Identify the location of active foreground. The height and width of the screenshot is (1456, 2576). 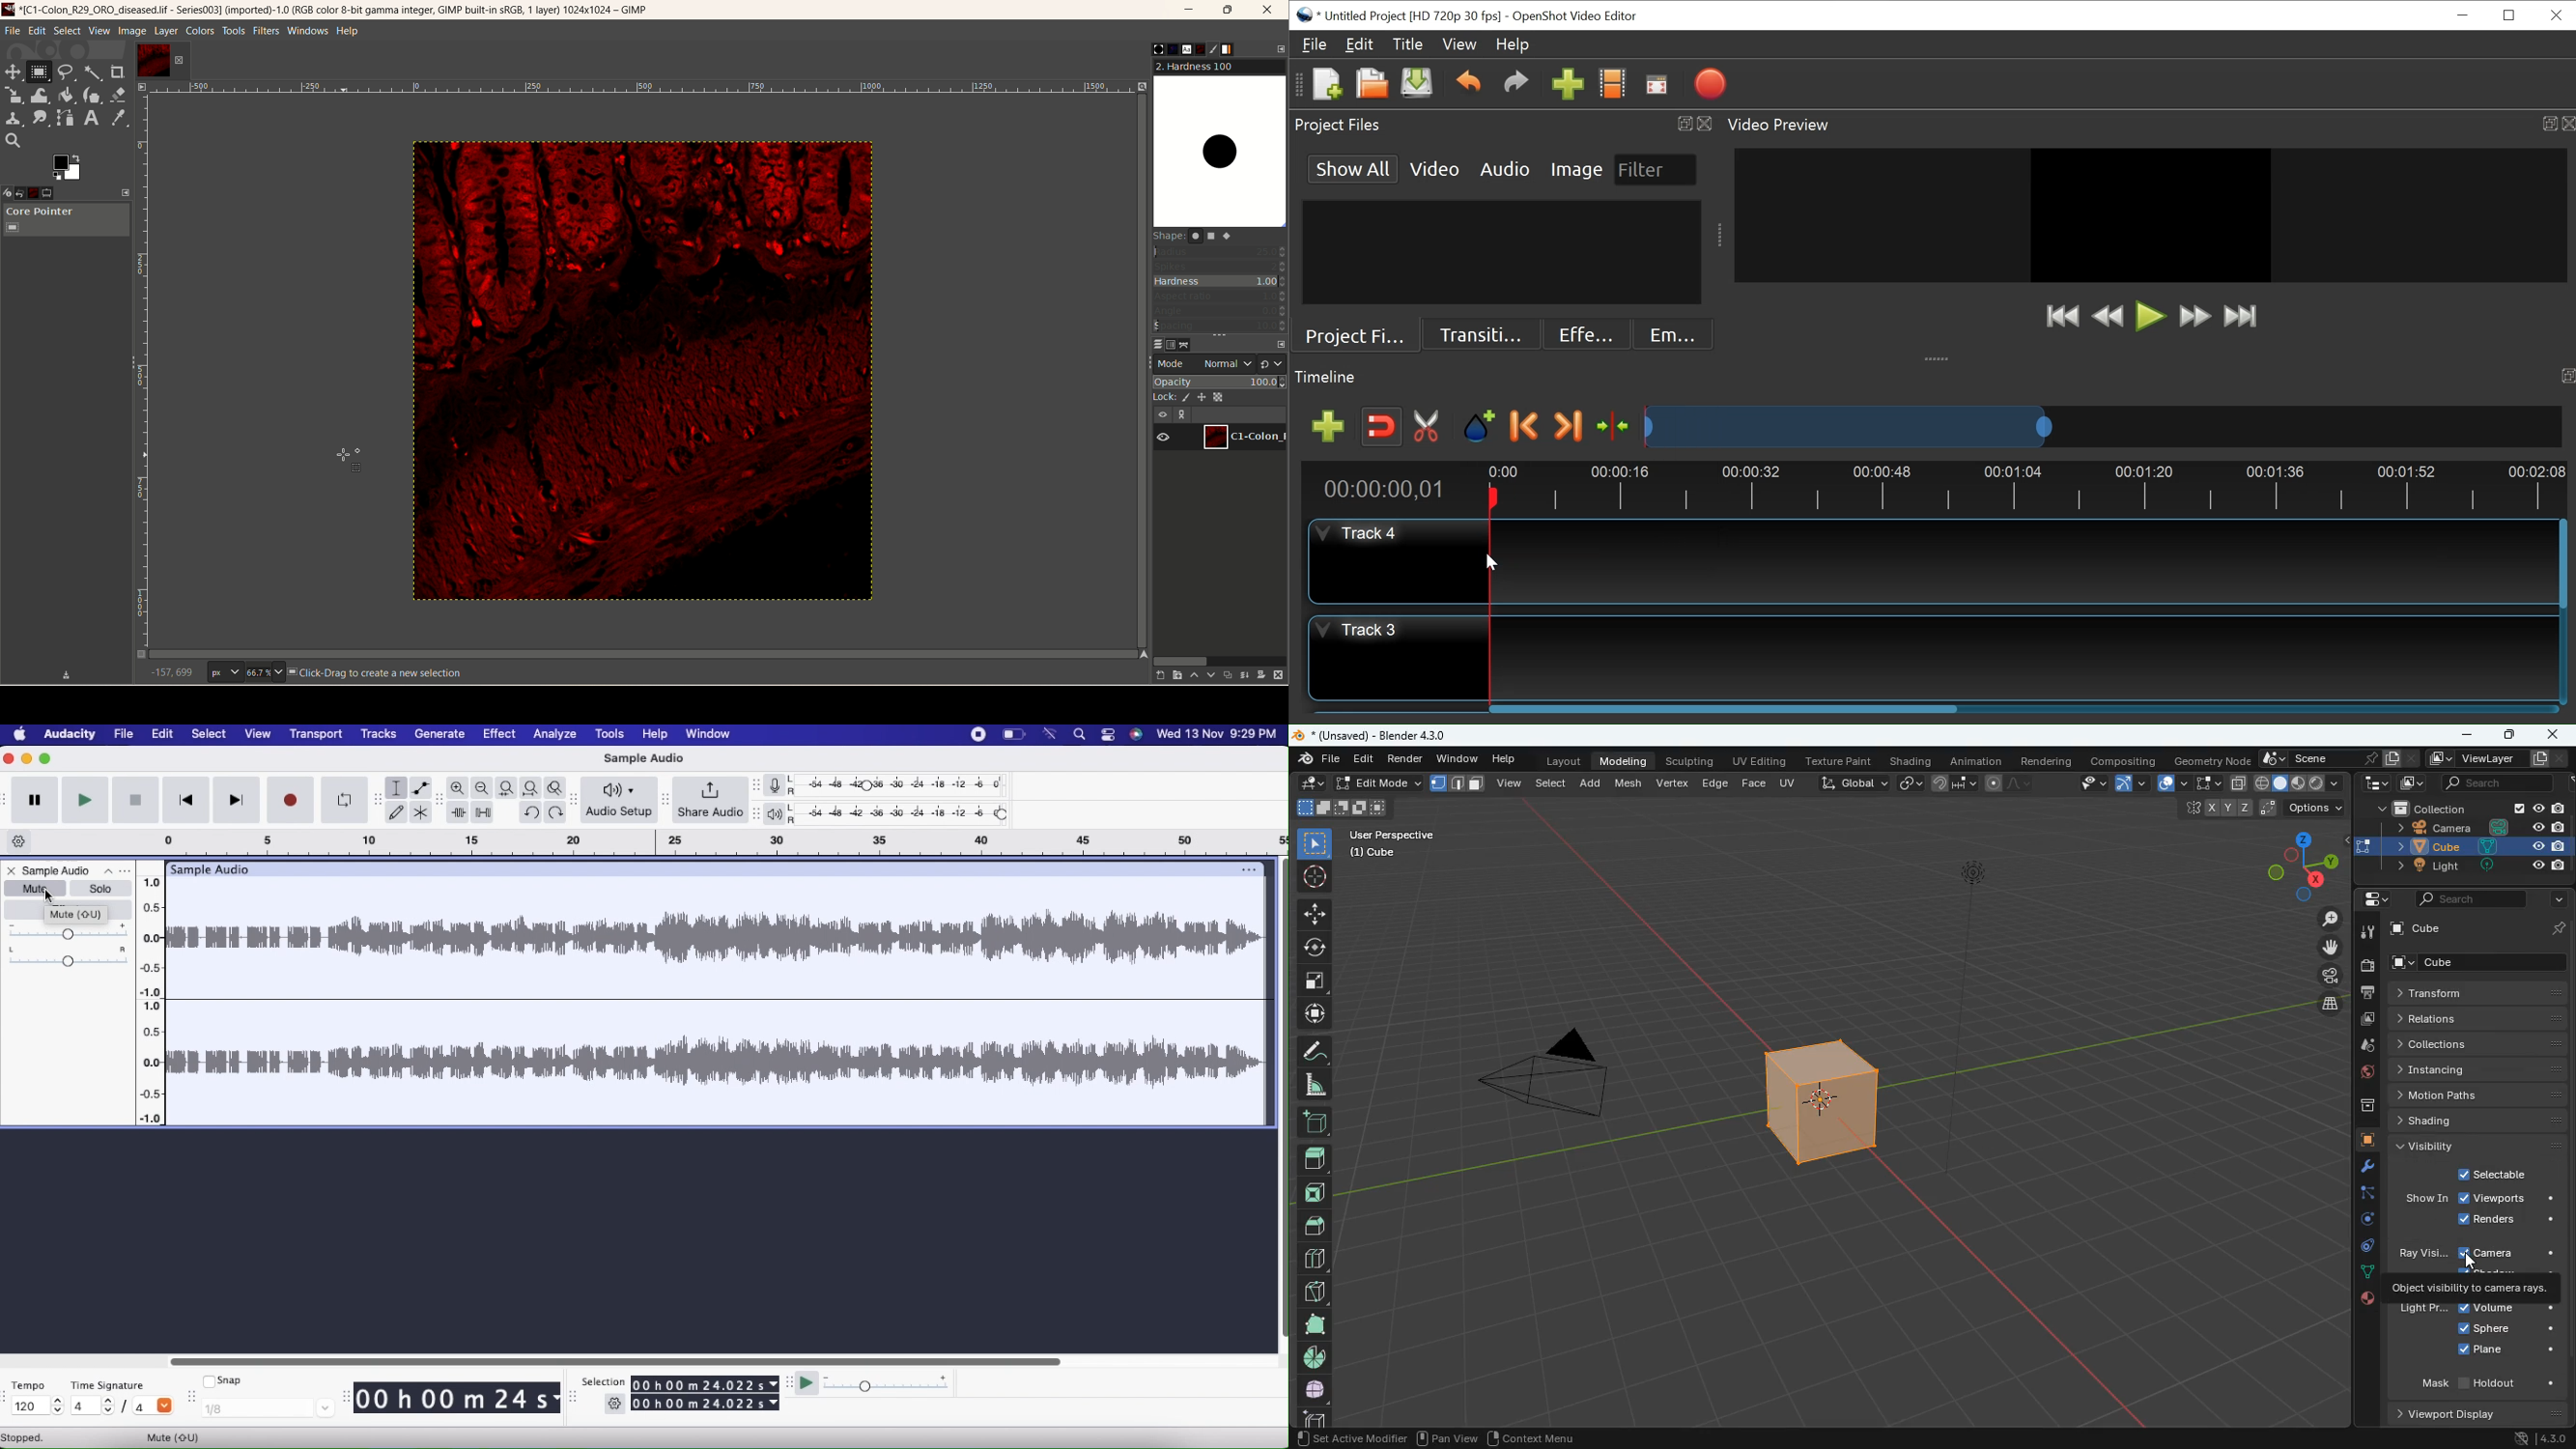
(68, 166).